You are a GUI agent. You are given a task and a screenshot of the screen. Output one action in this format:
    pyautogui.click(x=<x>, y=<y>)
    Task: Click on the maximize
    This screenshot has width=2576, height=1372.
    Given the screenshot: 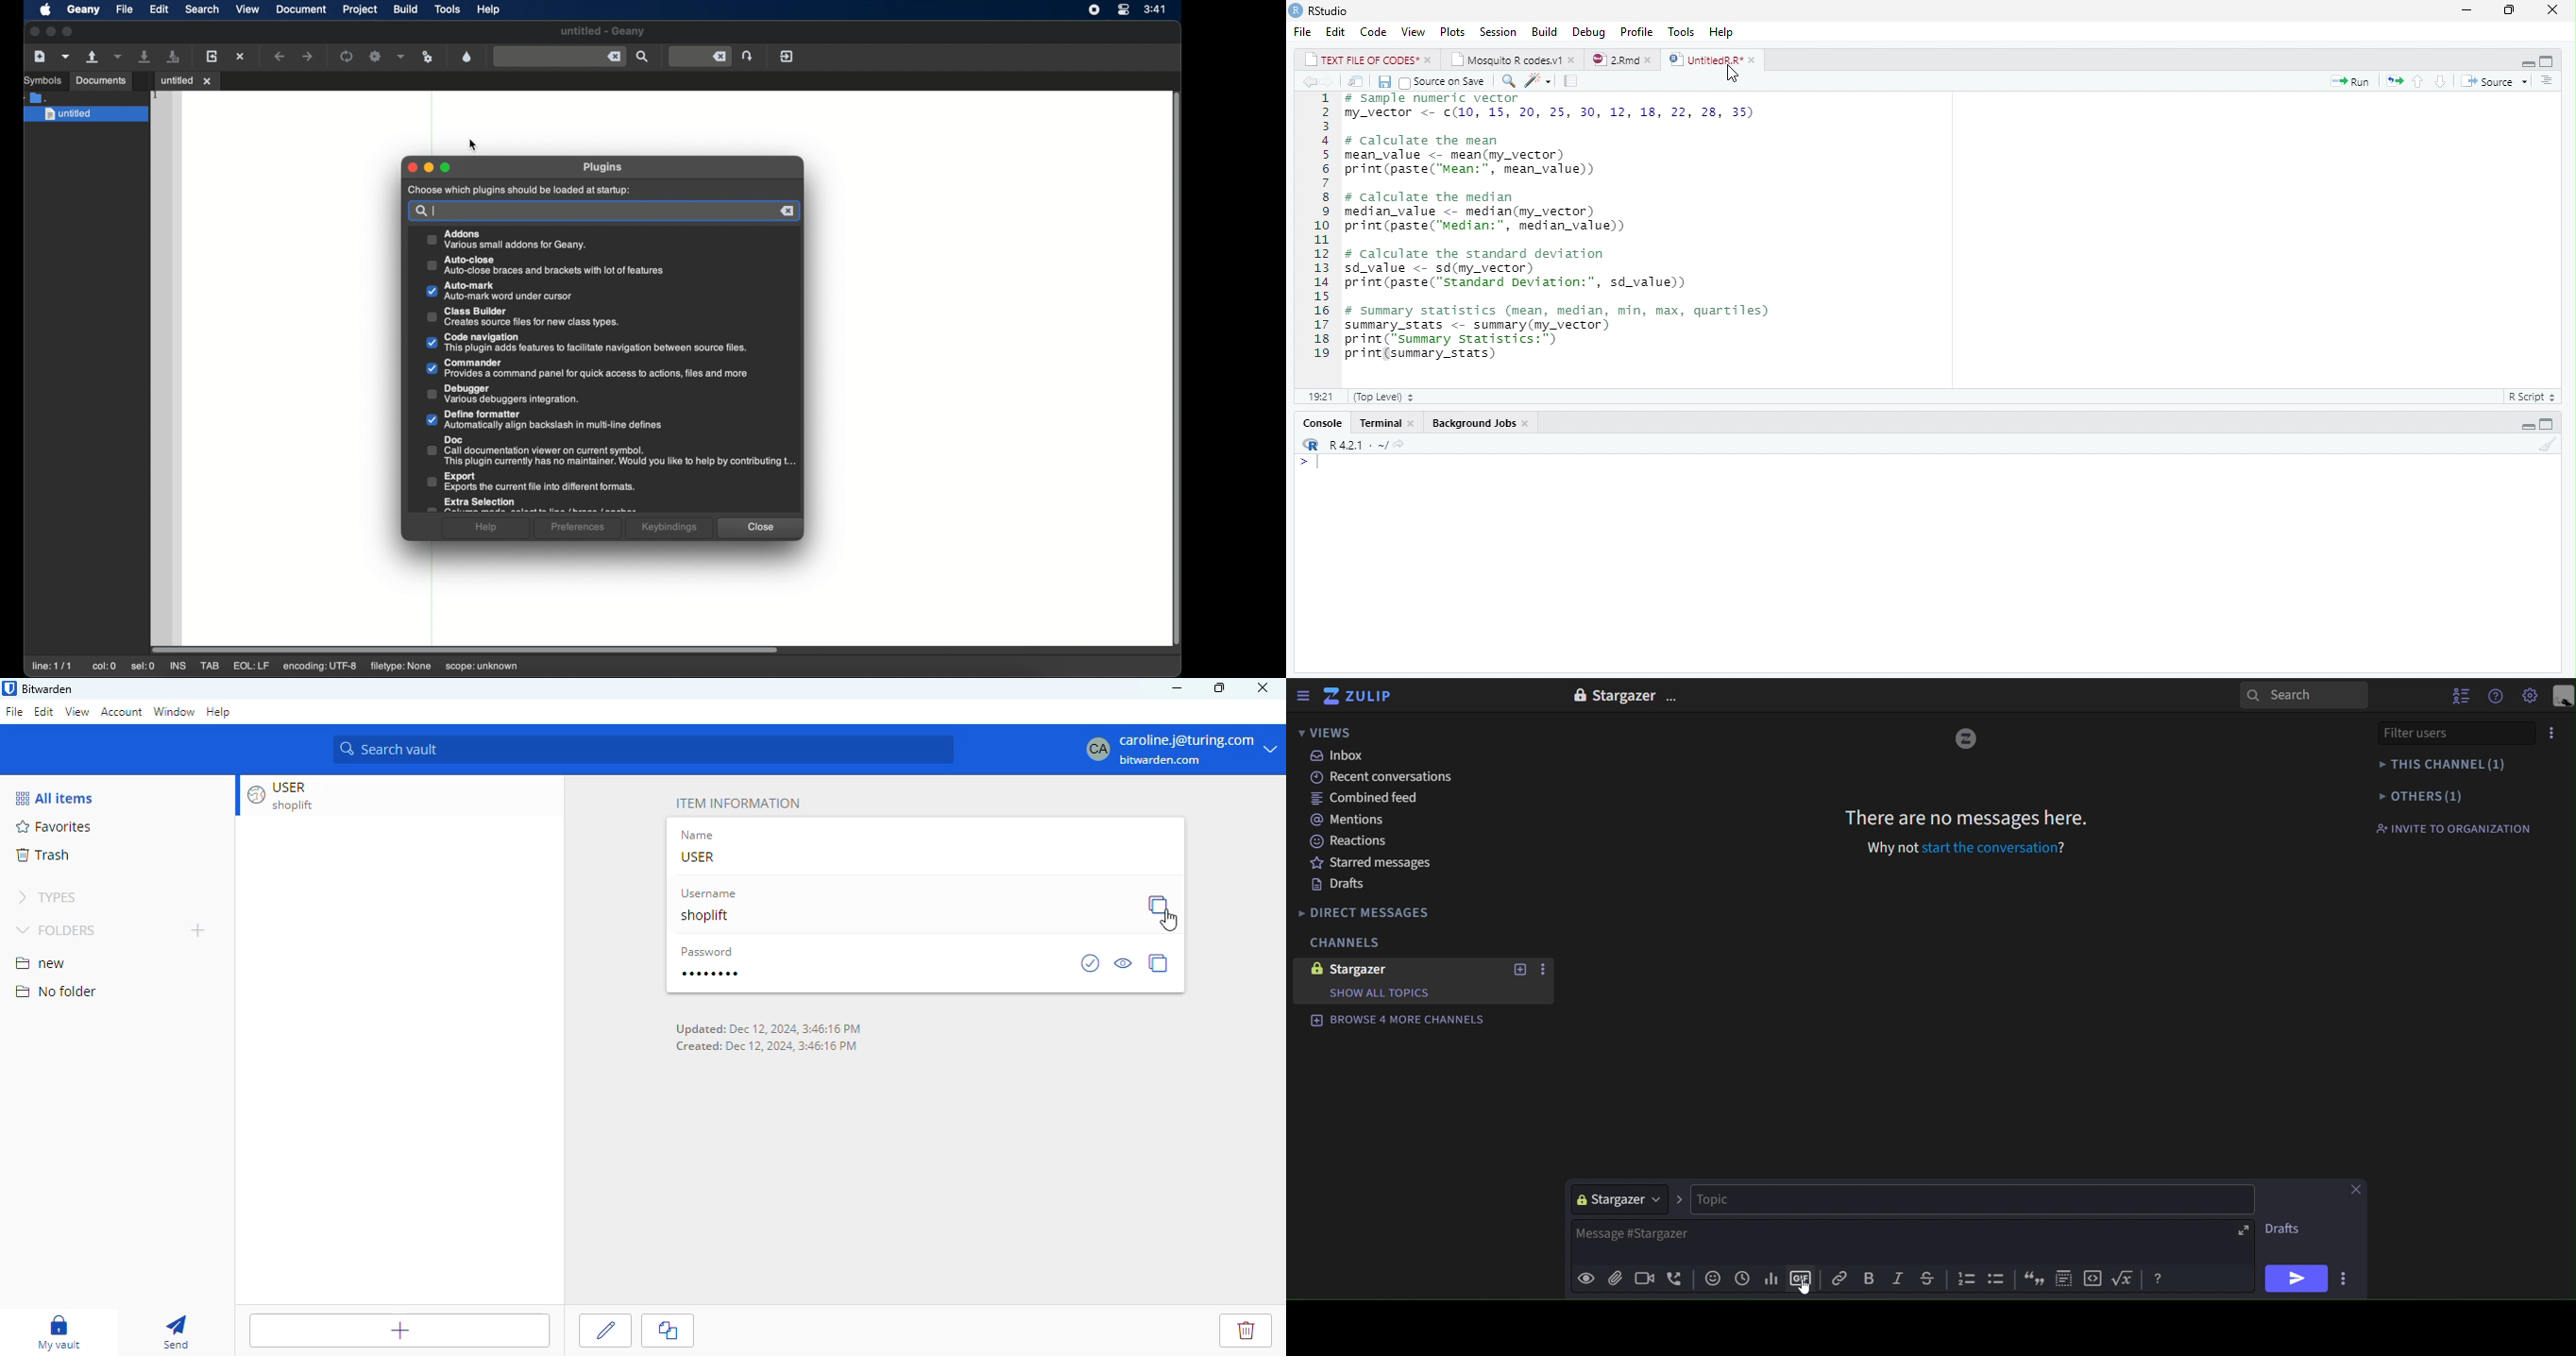 What is the action you would take?
    pyautogui.click(x=2546, y=425)
    